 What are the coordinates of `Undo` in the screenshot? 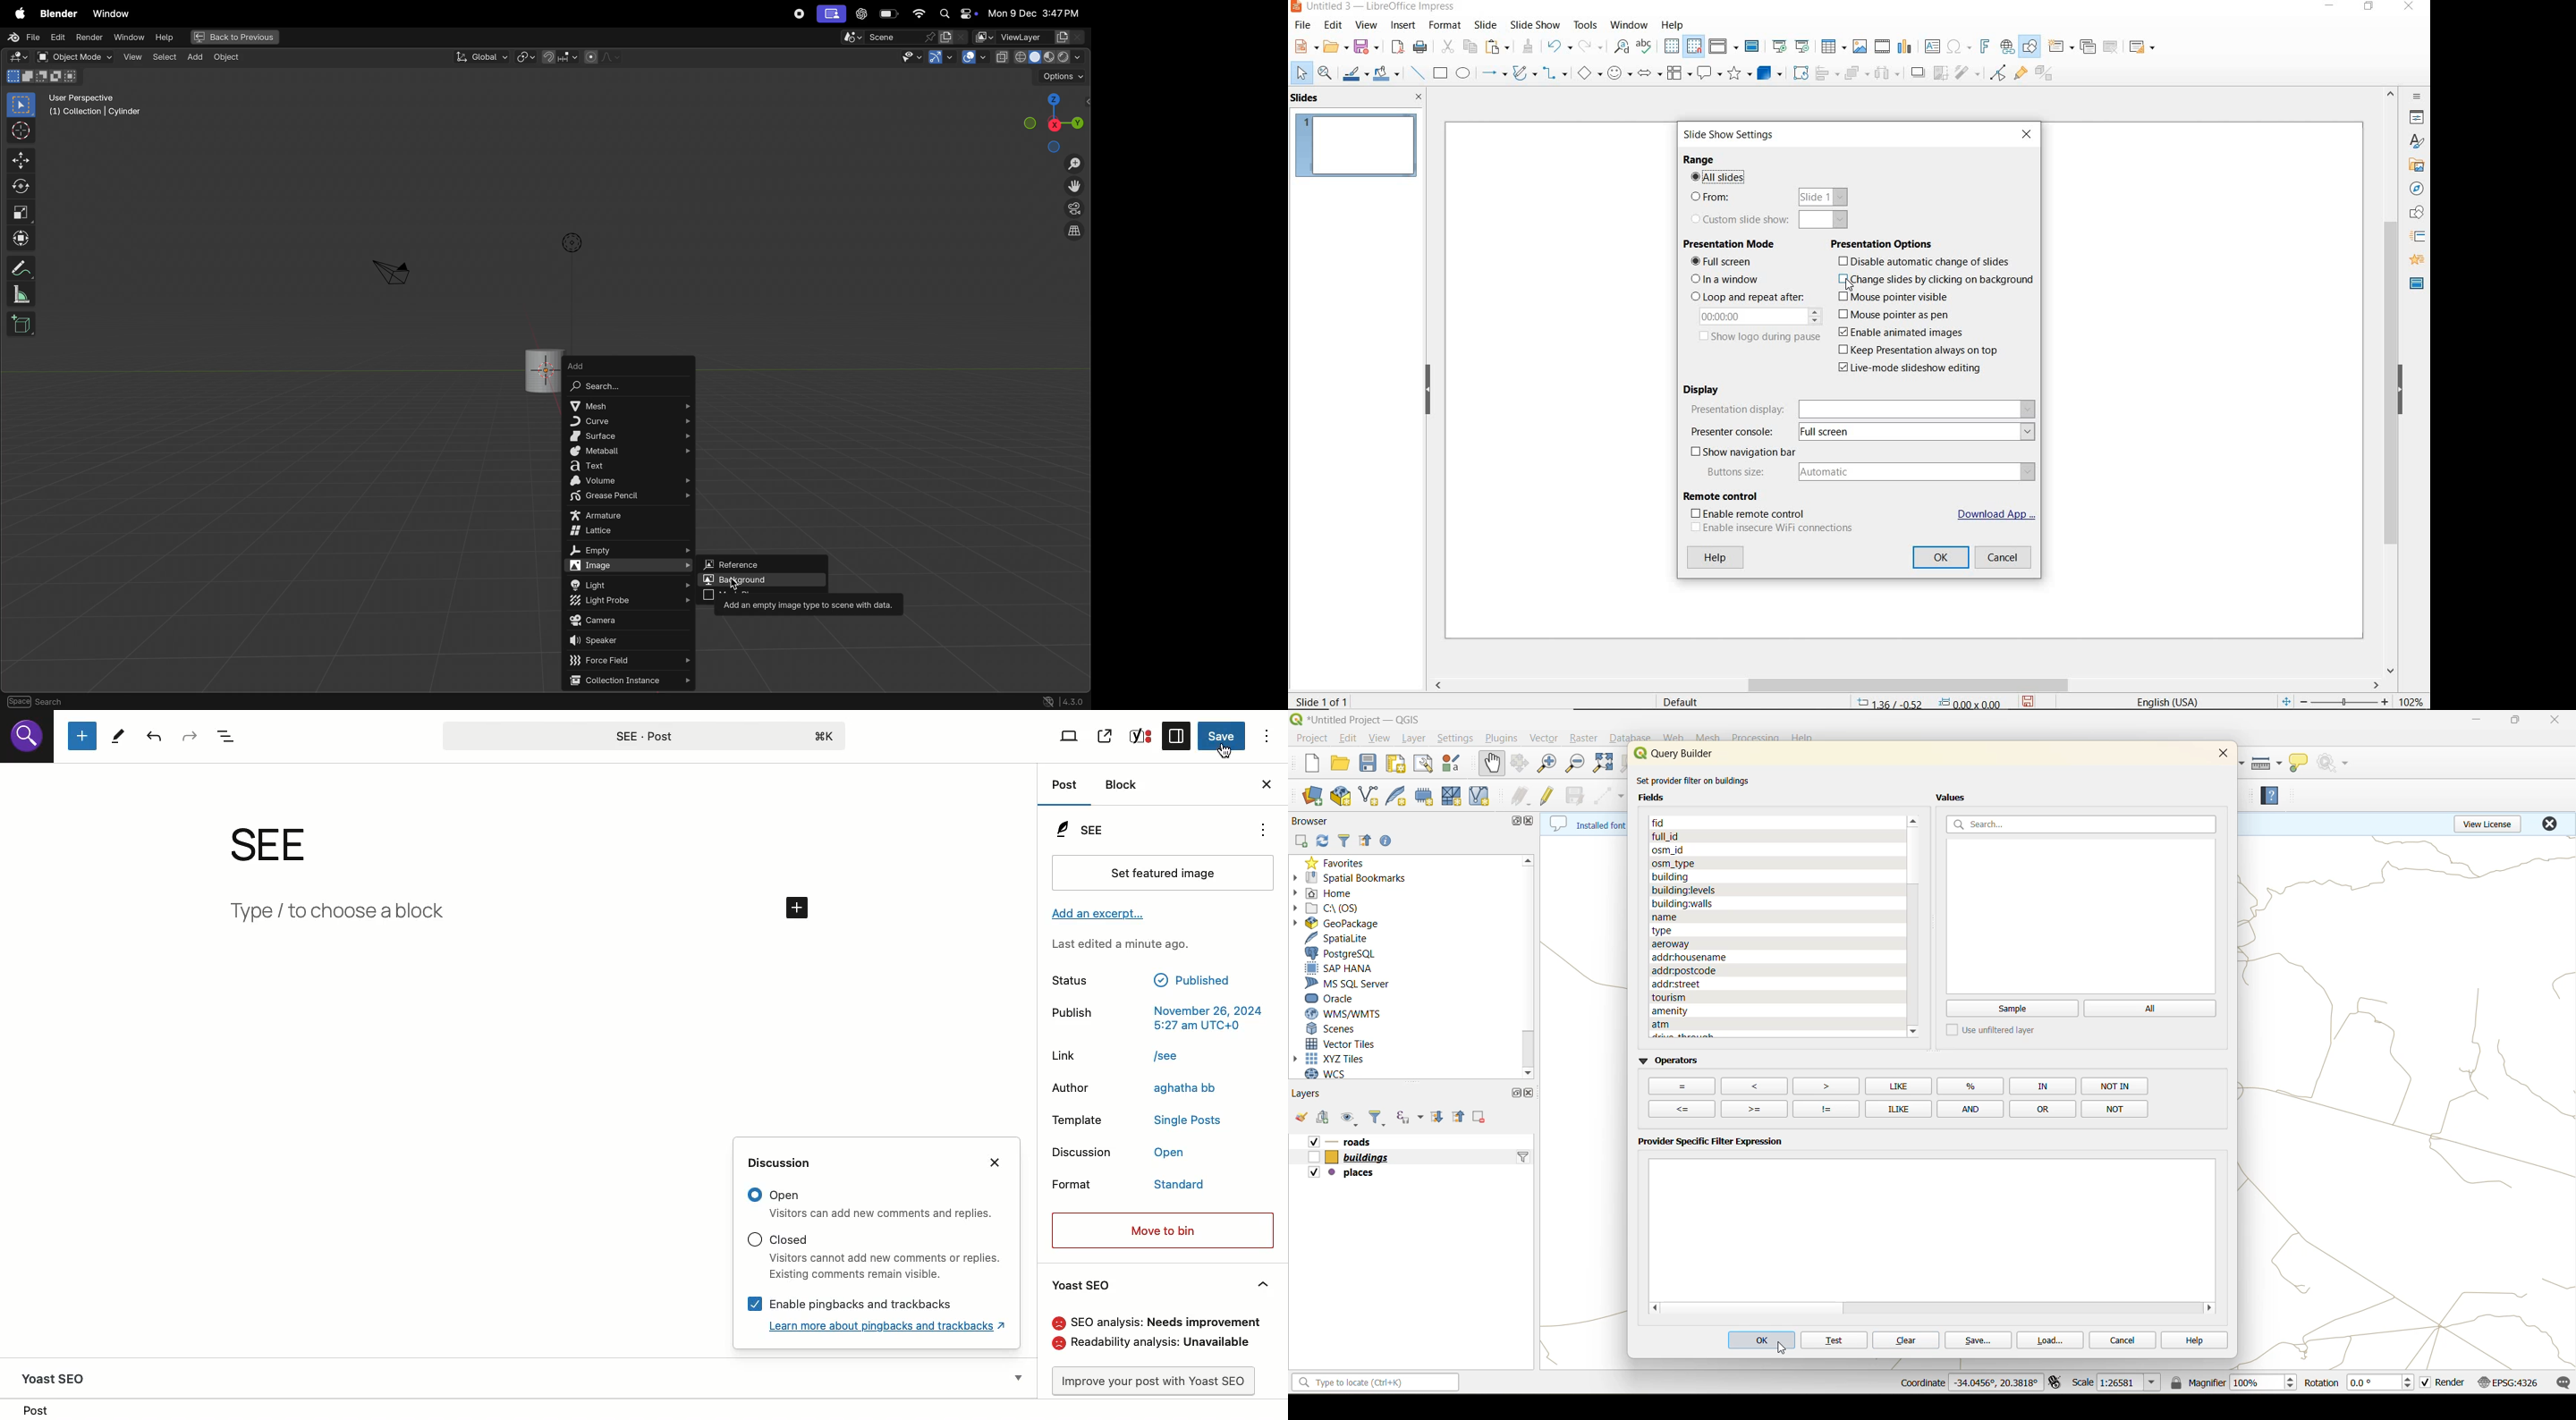 It's located at (156, 737).